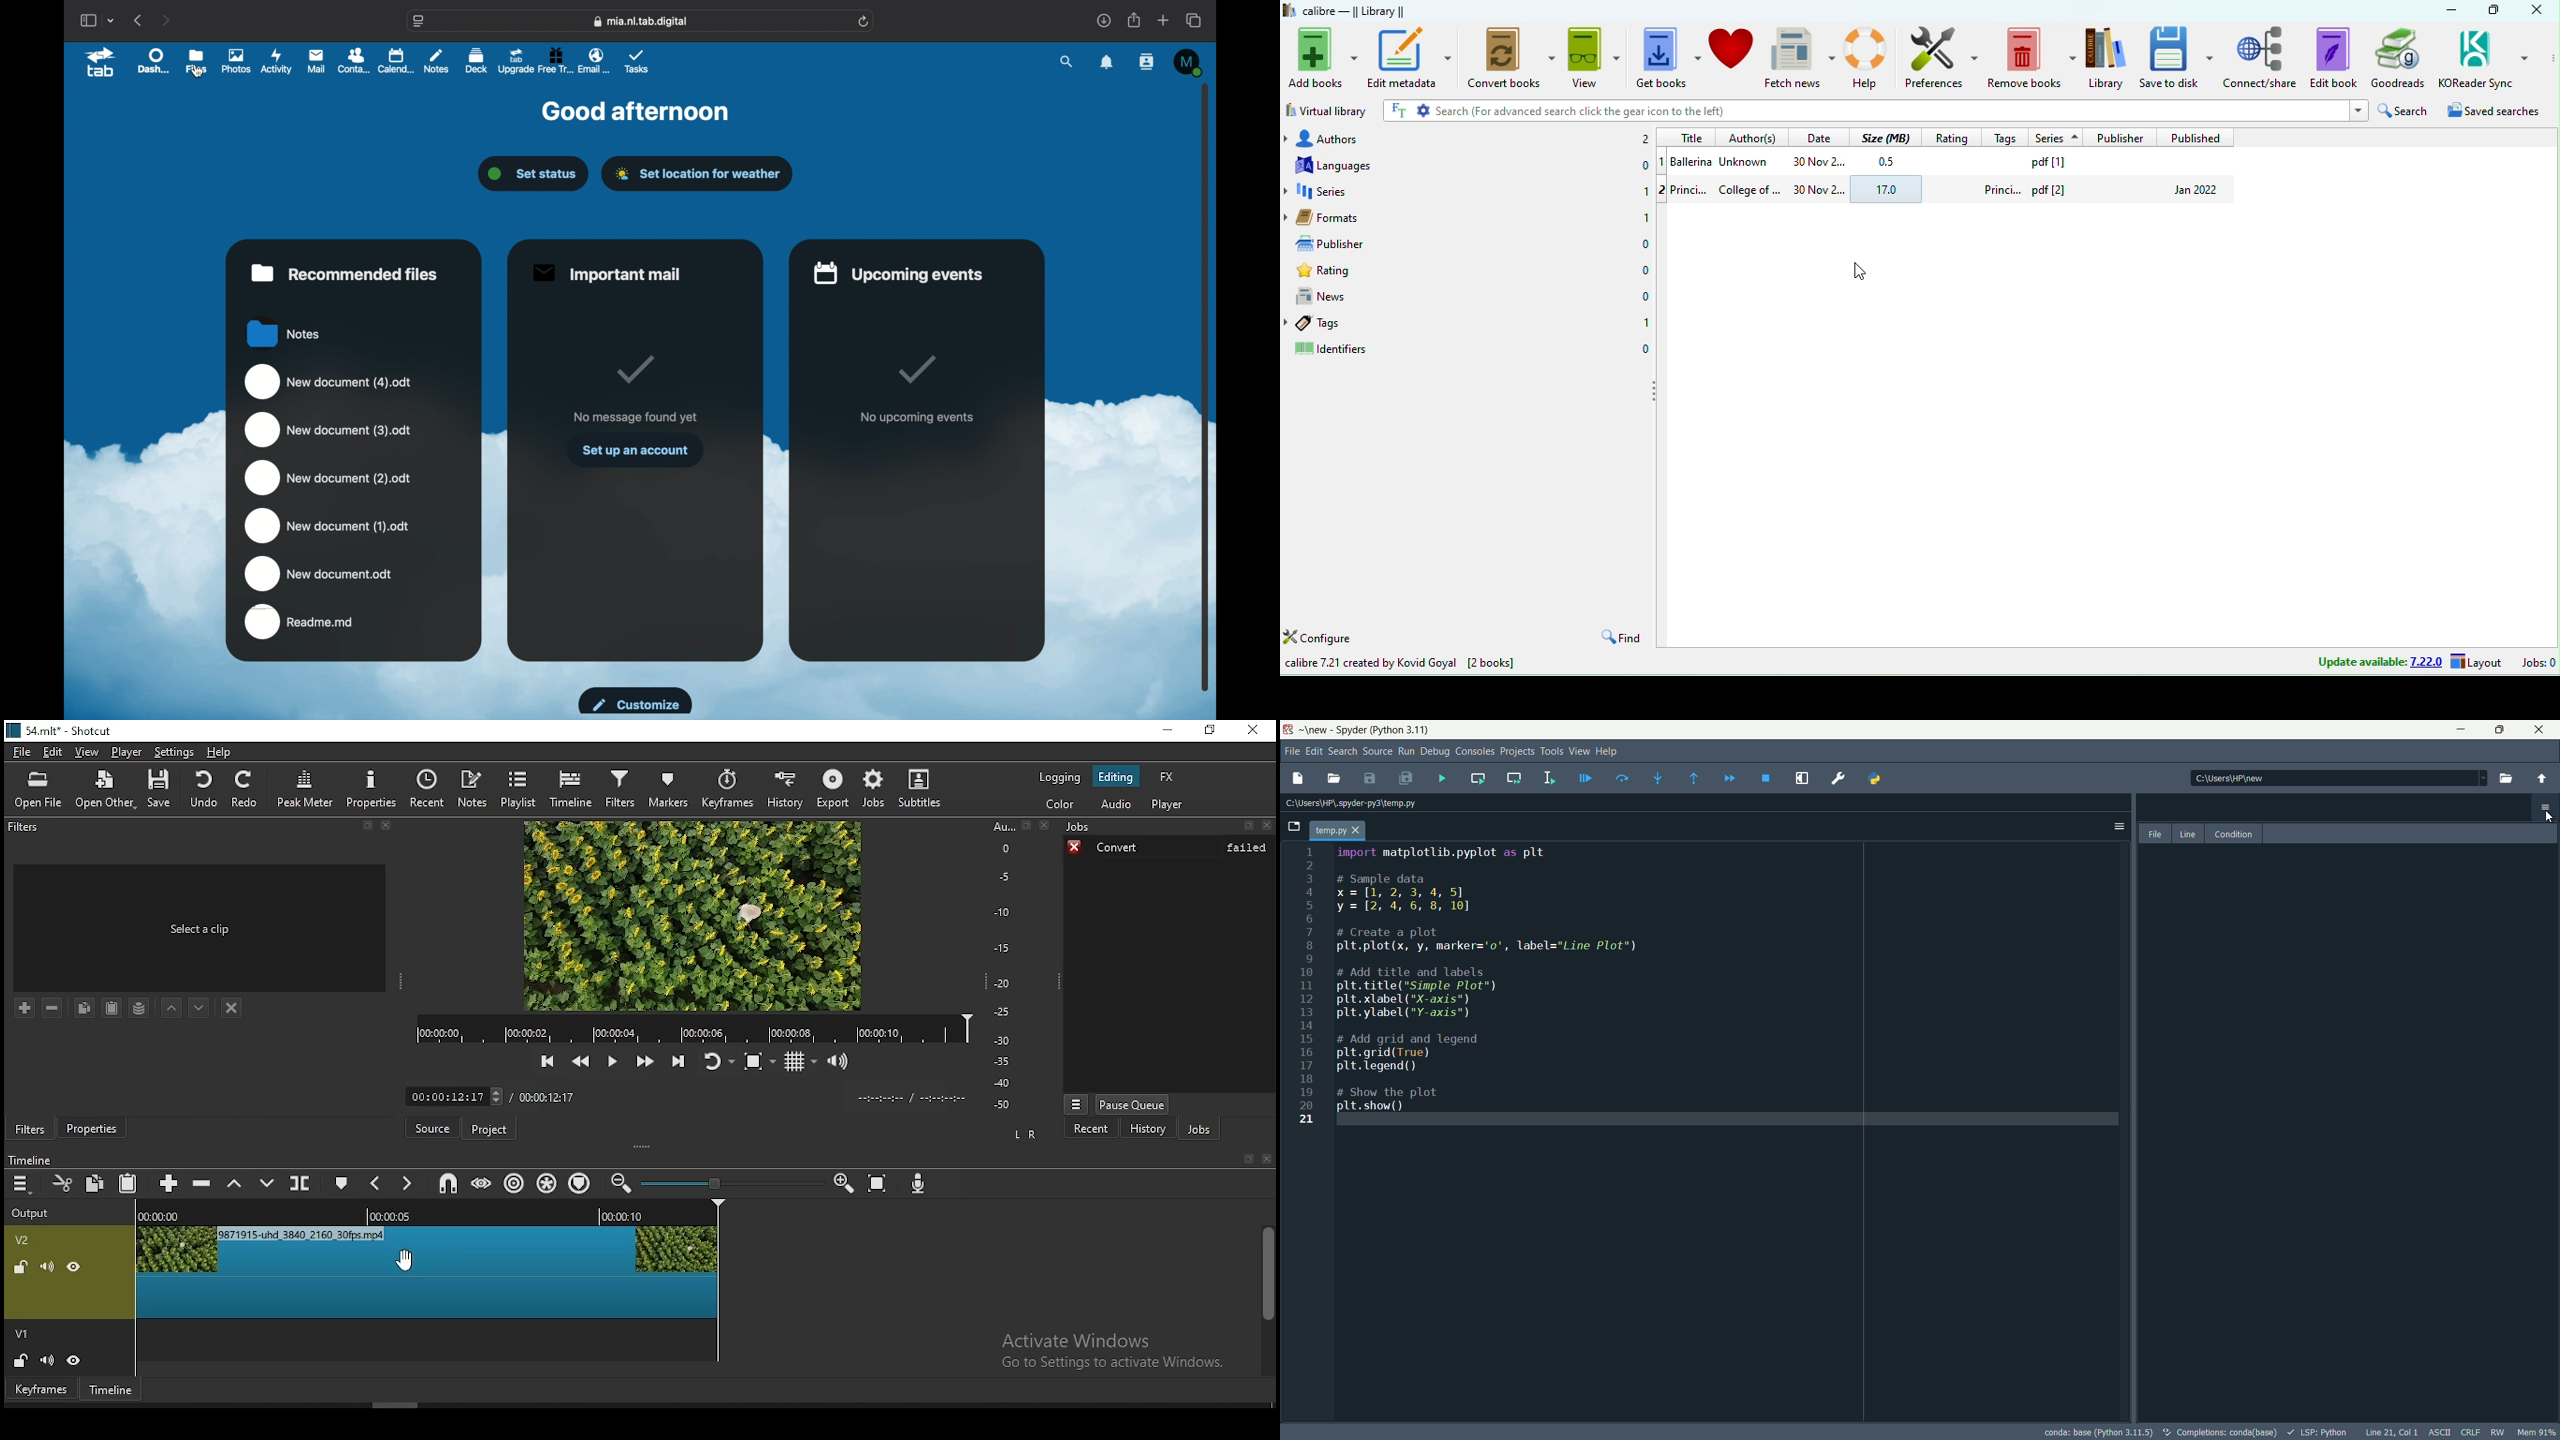 The width and height of the screenshot is (2576, 1456). I want to click on drop down, so click(1288, 192).